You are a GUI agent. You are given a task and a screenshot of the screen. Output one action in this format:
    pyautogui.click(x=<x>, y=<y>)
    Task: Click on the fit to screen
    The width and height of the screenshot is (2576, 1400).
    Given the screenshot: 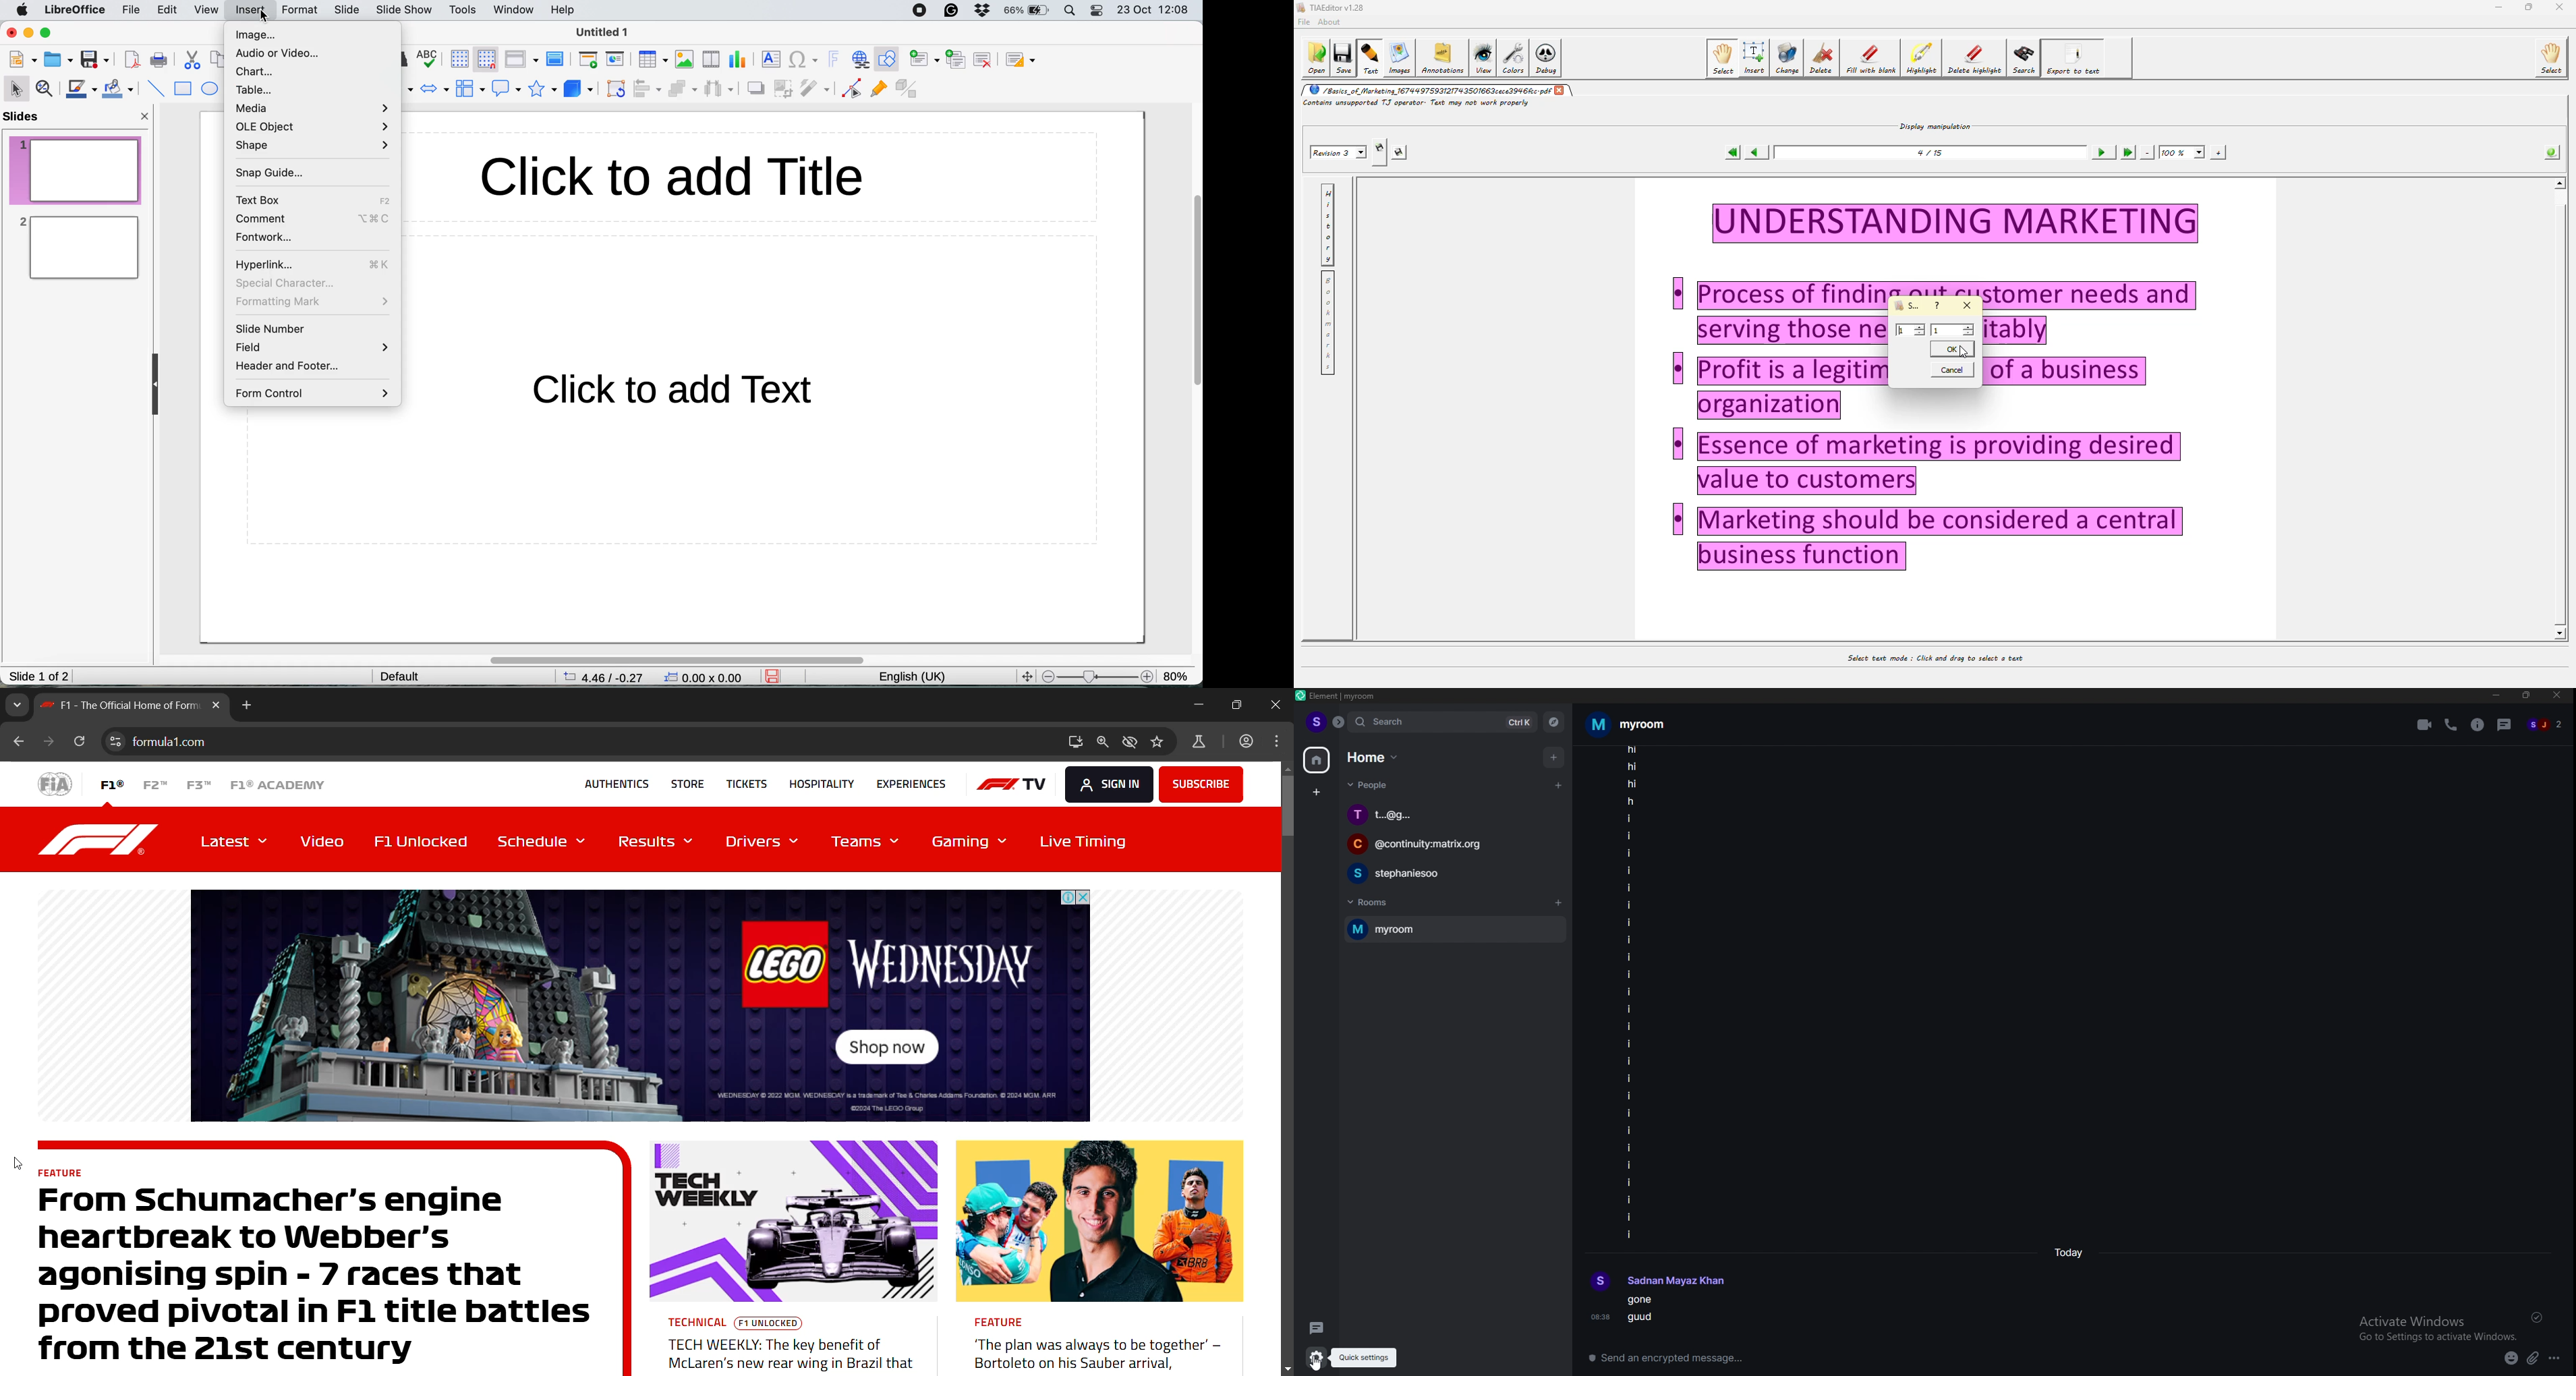 What is the action you would take?
    pyautogui.click(x=1024, y=675)
    